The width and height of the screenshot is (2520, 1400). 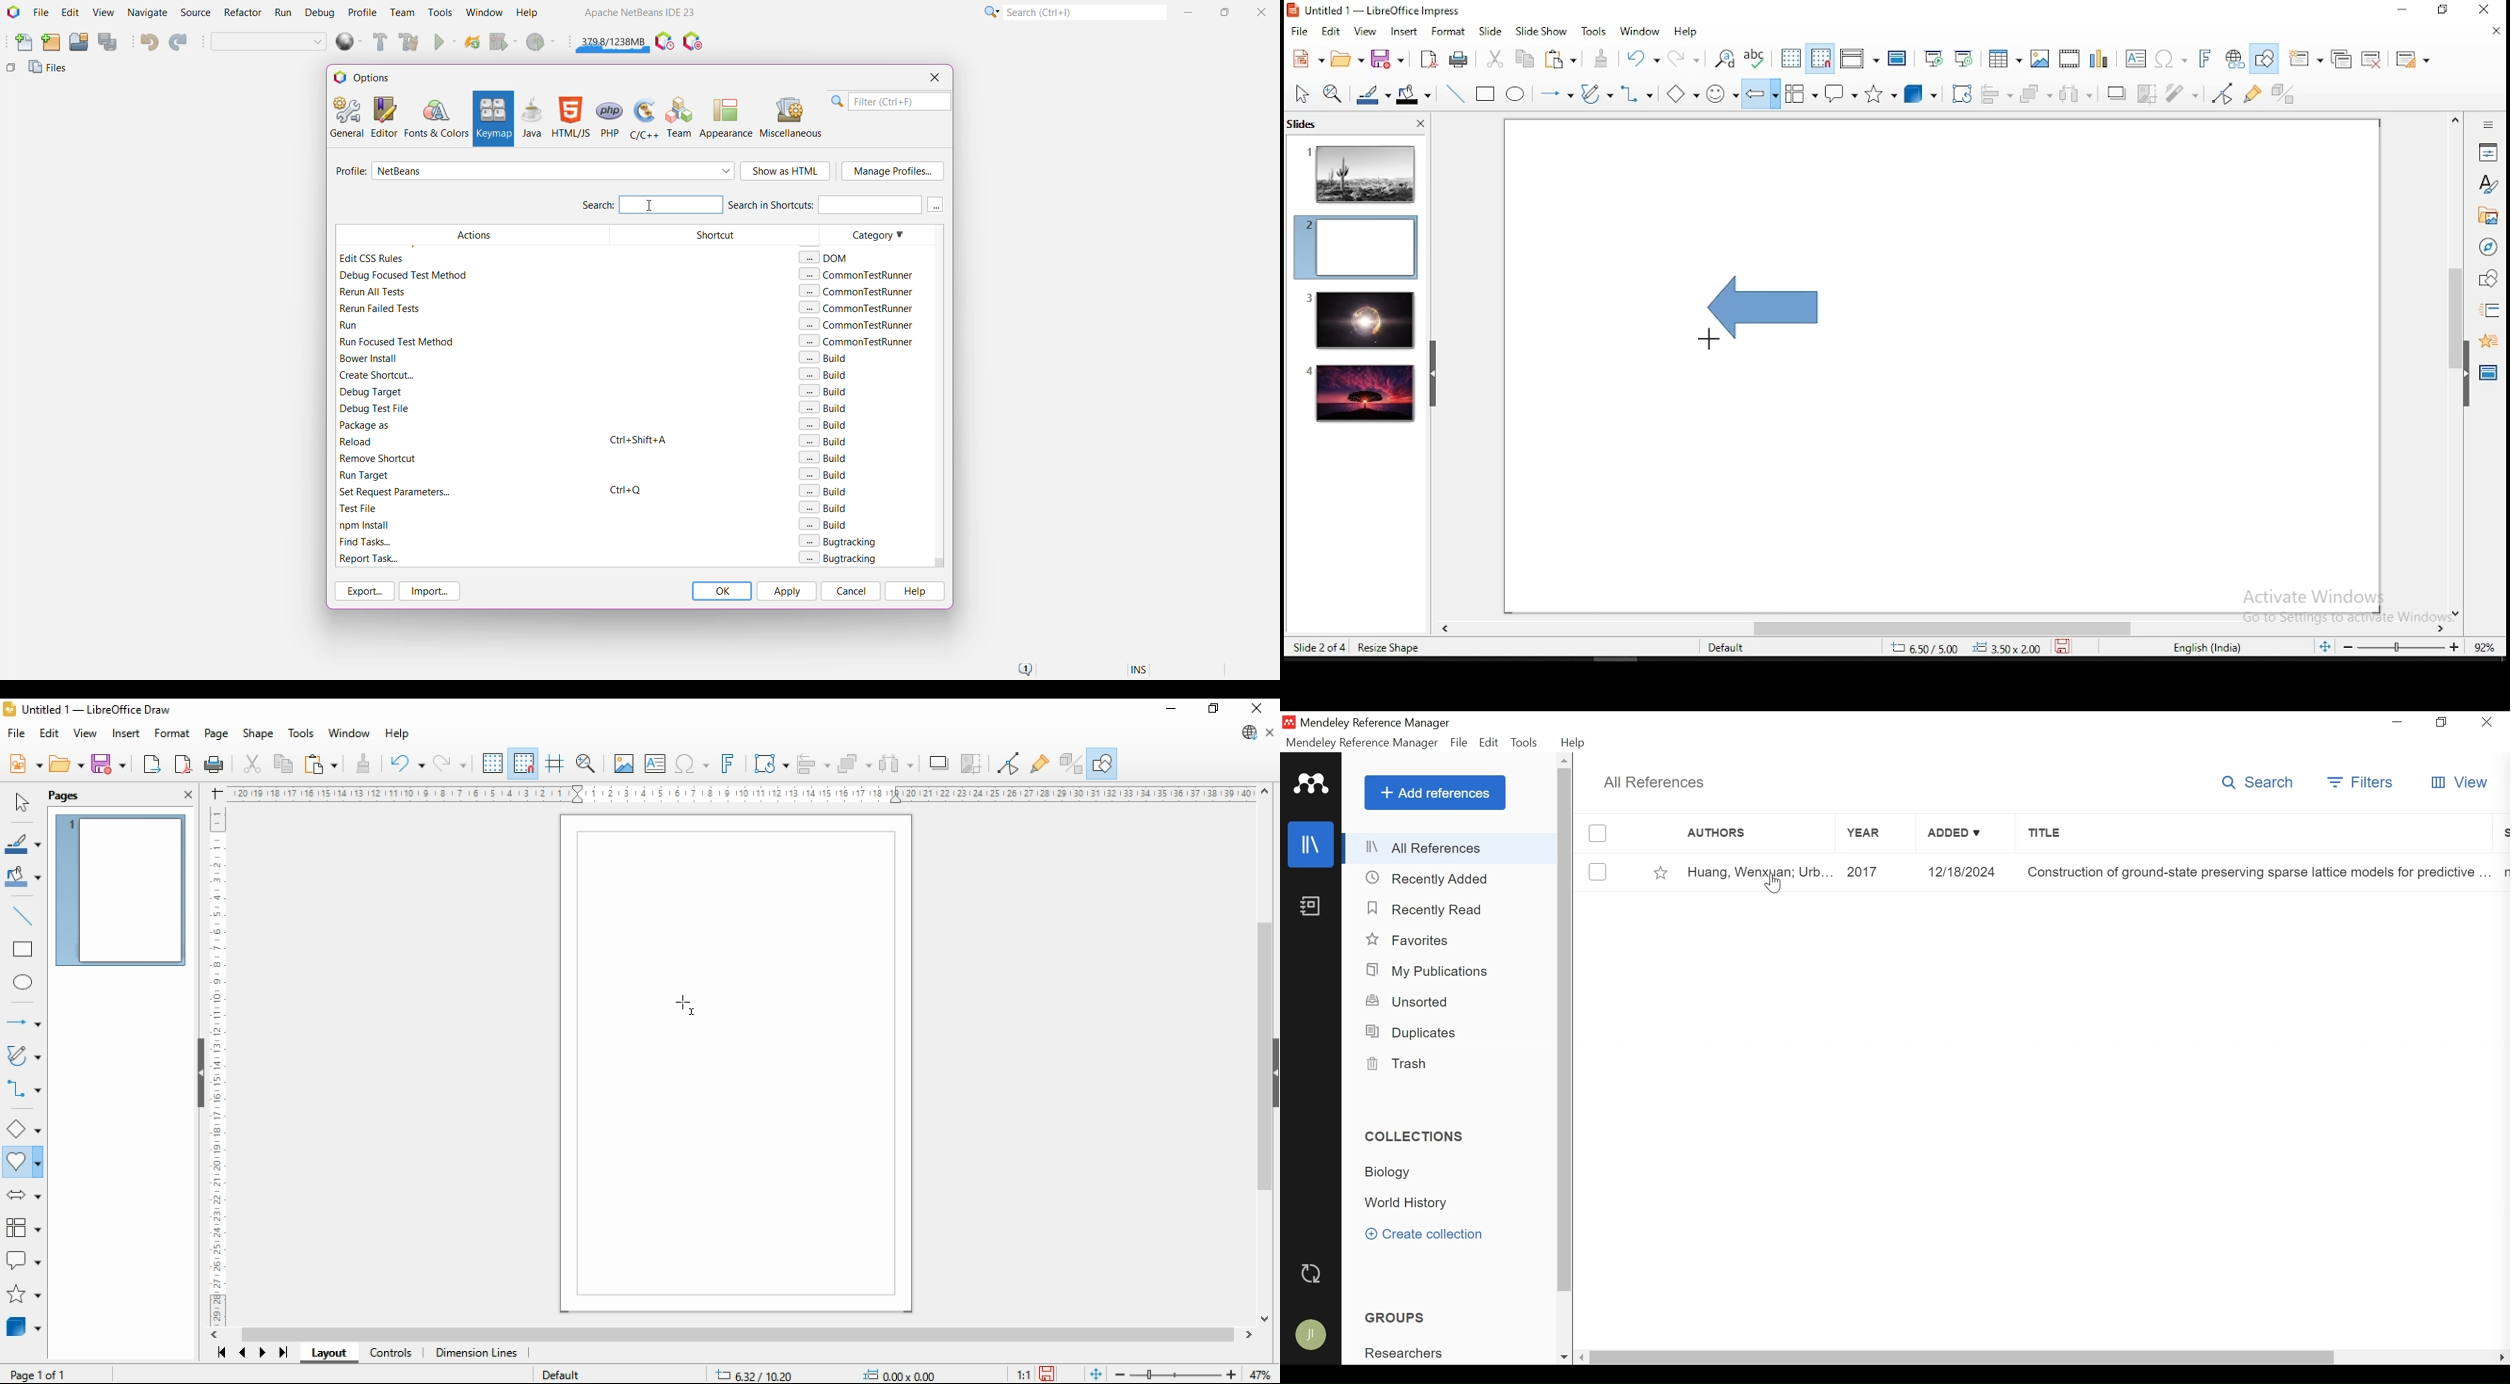 I want to click on flowchart, so click(x=20, y=1226).